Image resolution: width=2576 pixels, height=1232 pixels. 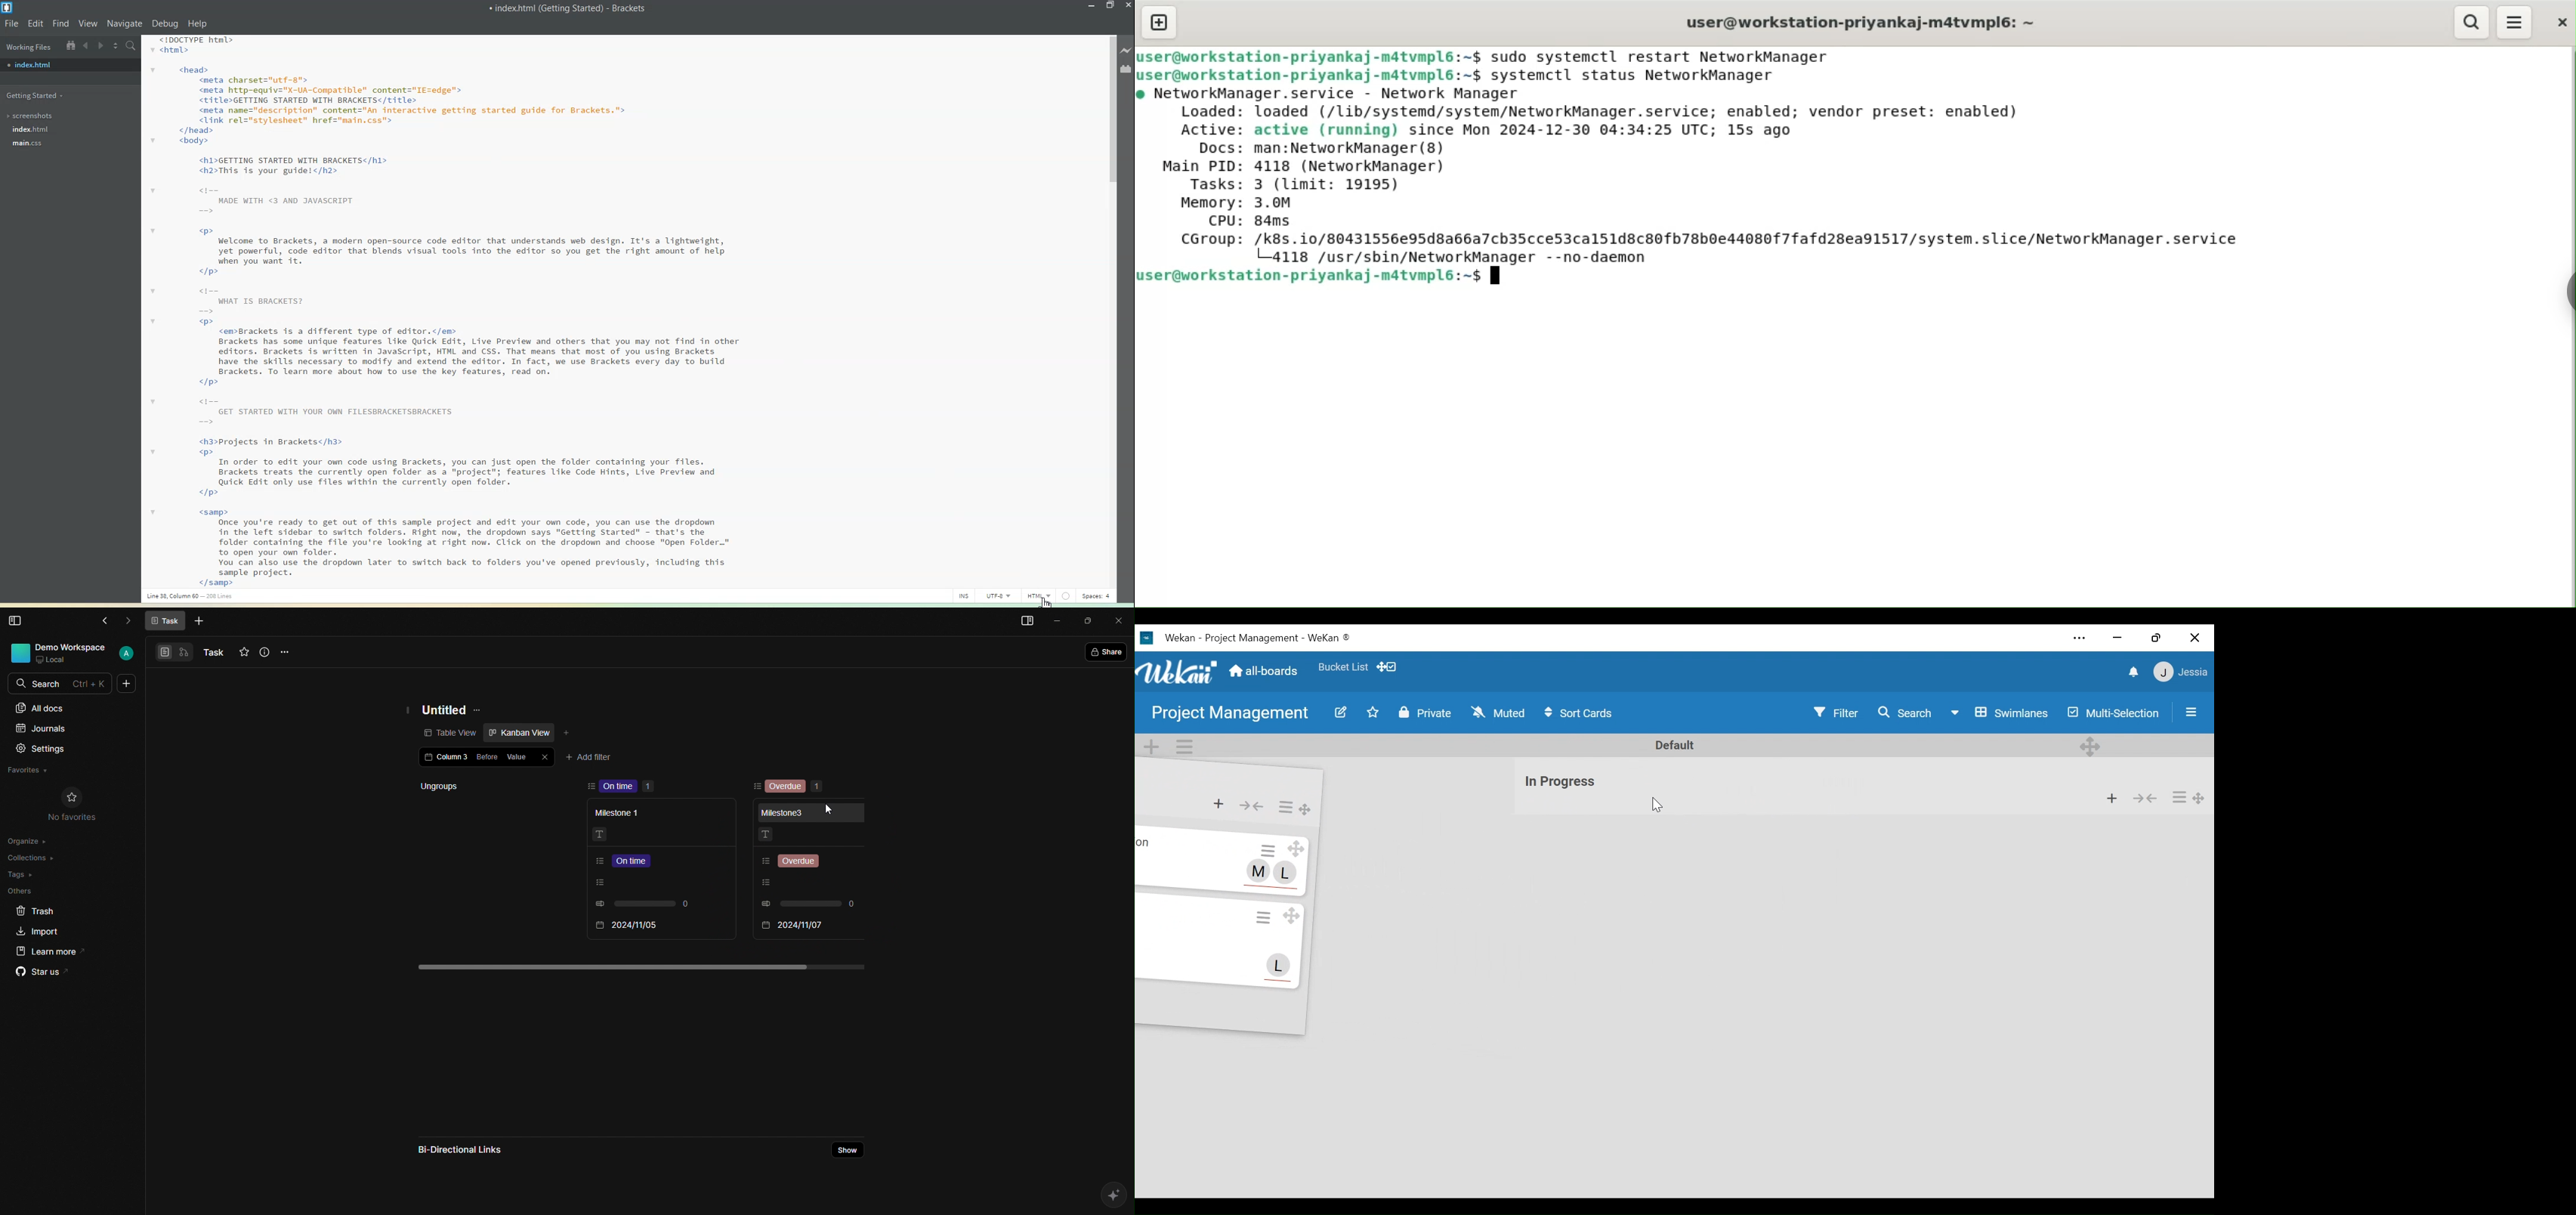 What do you see at coordinates (1148, 639) in the screenshot?
I see `Wekan Desktop Icon` at bounding box center [1148, 639].